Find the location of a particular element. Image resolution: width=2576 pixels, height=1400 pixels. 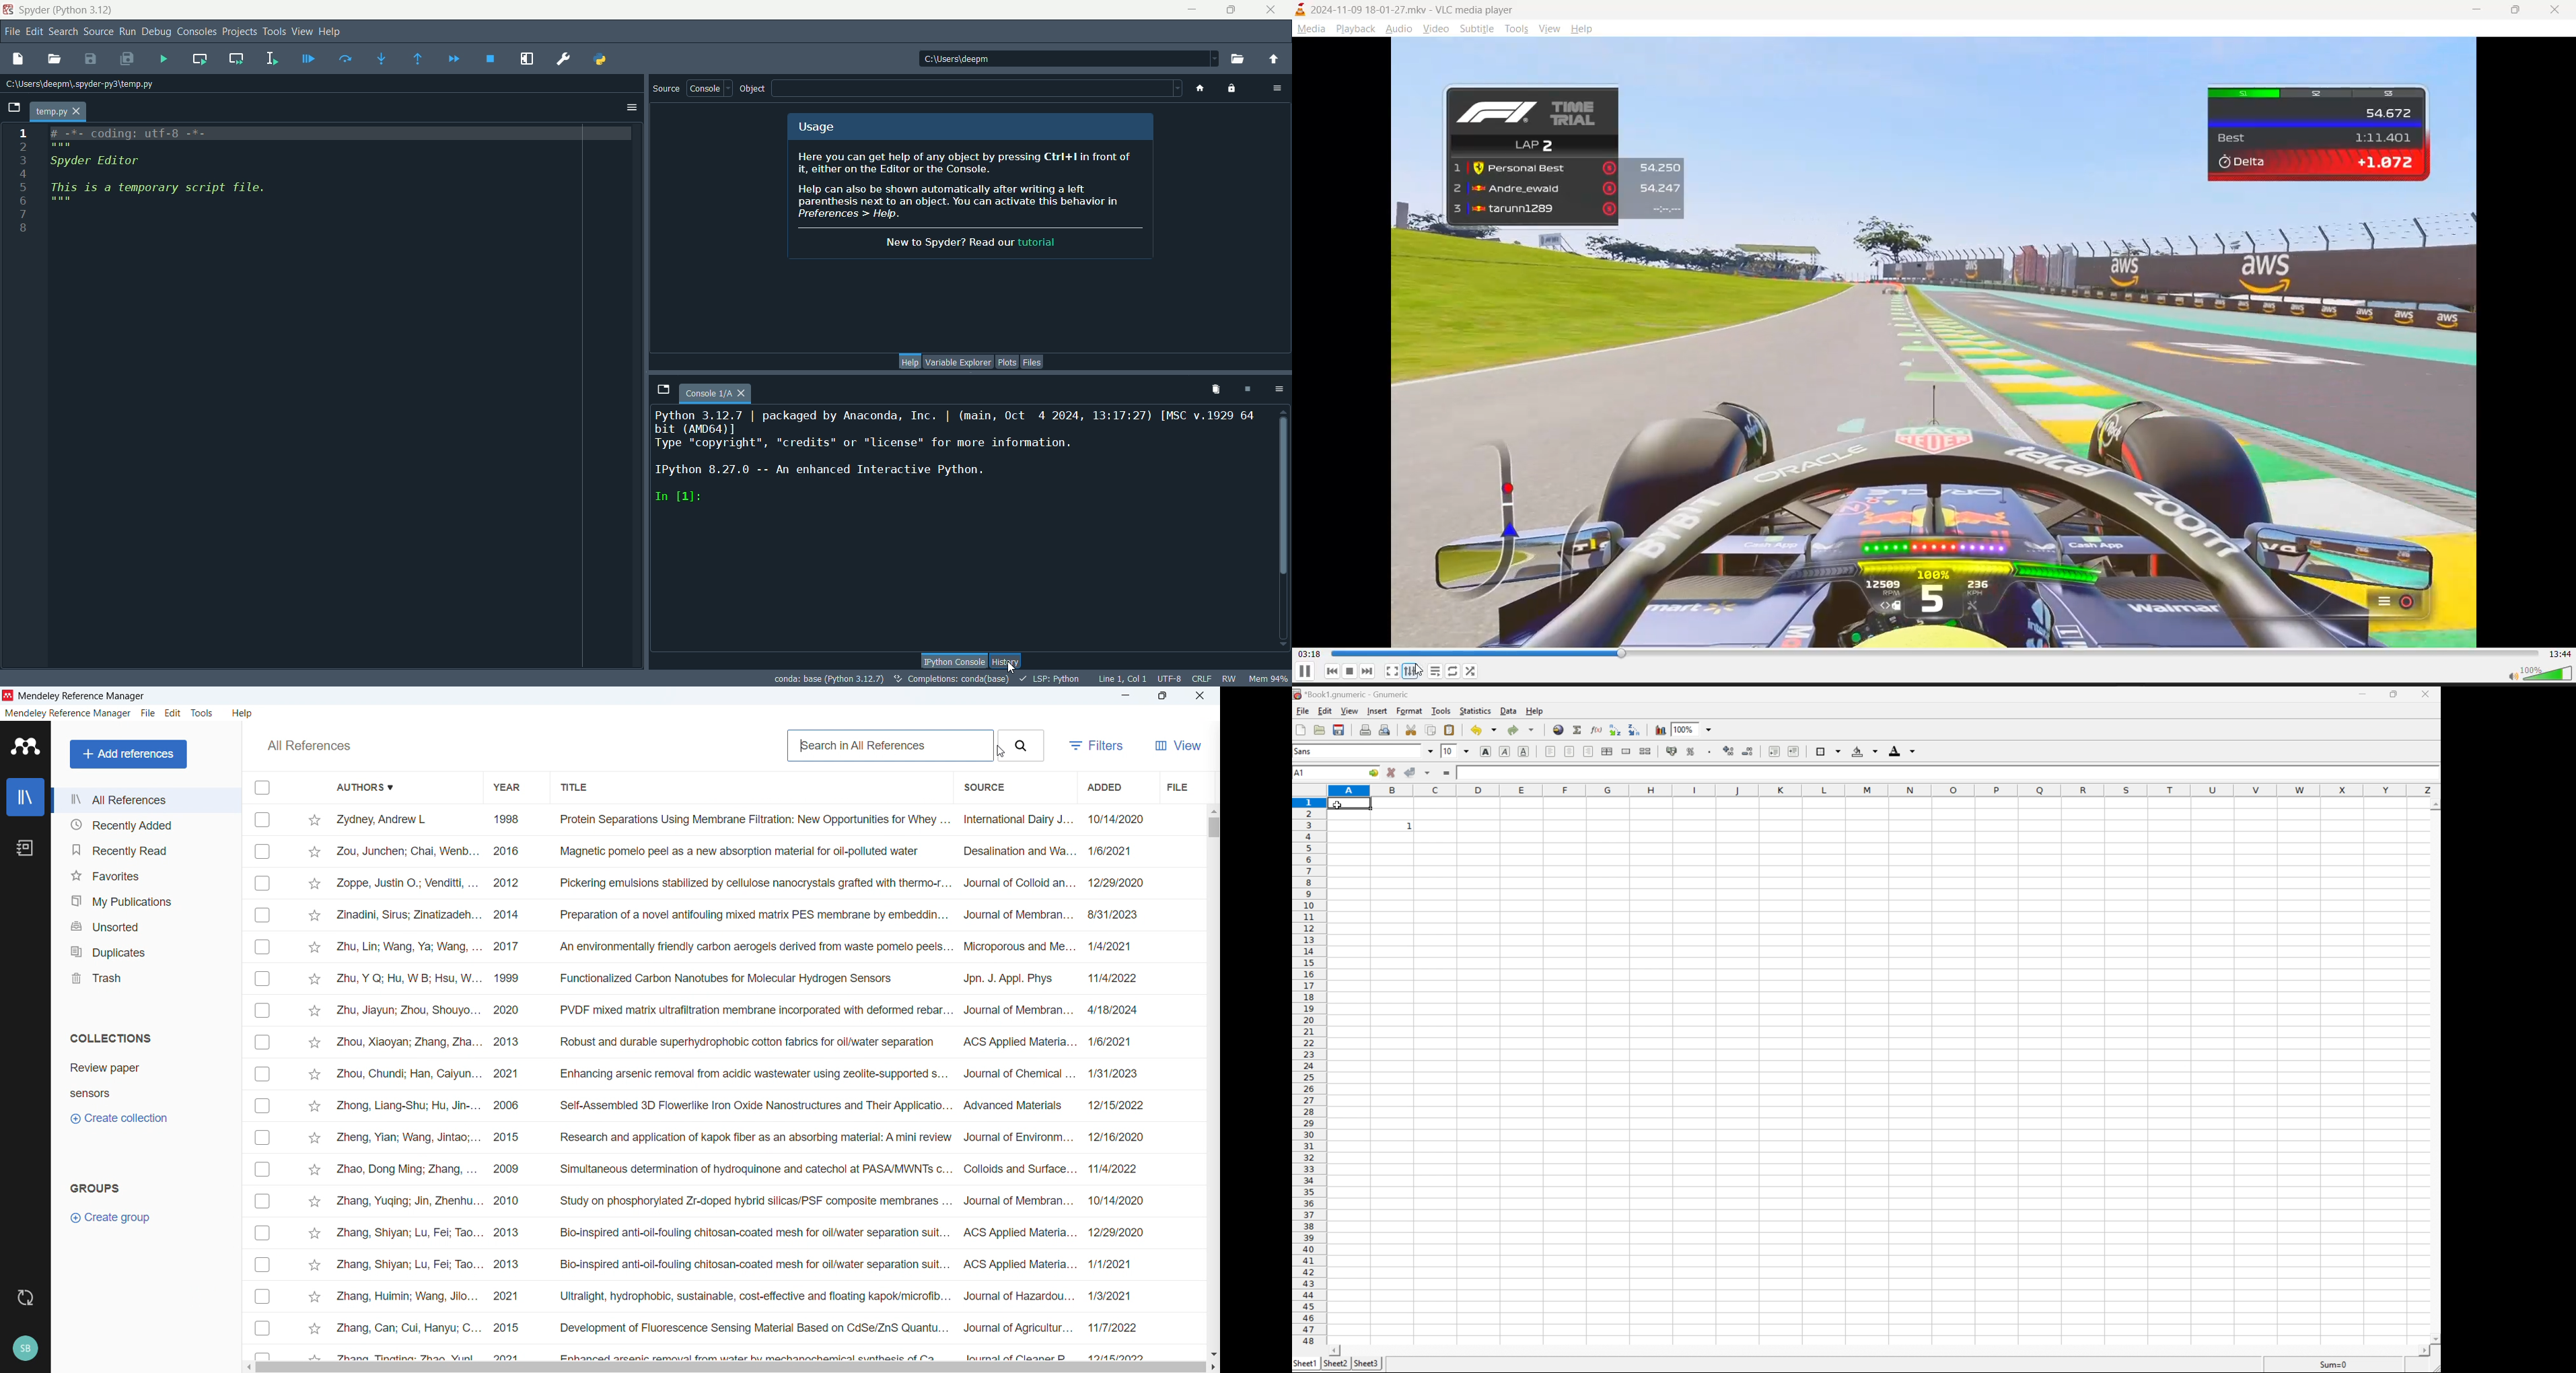

All references  is located at coordinates (146, 800).